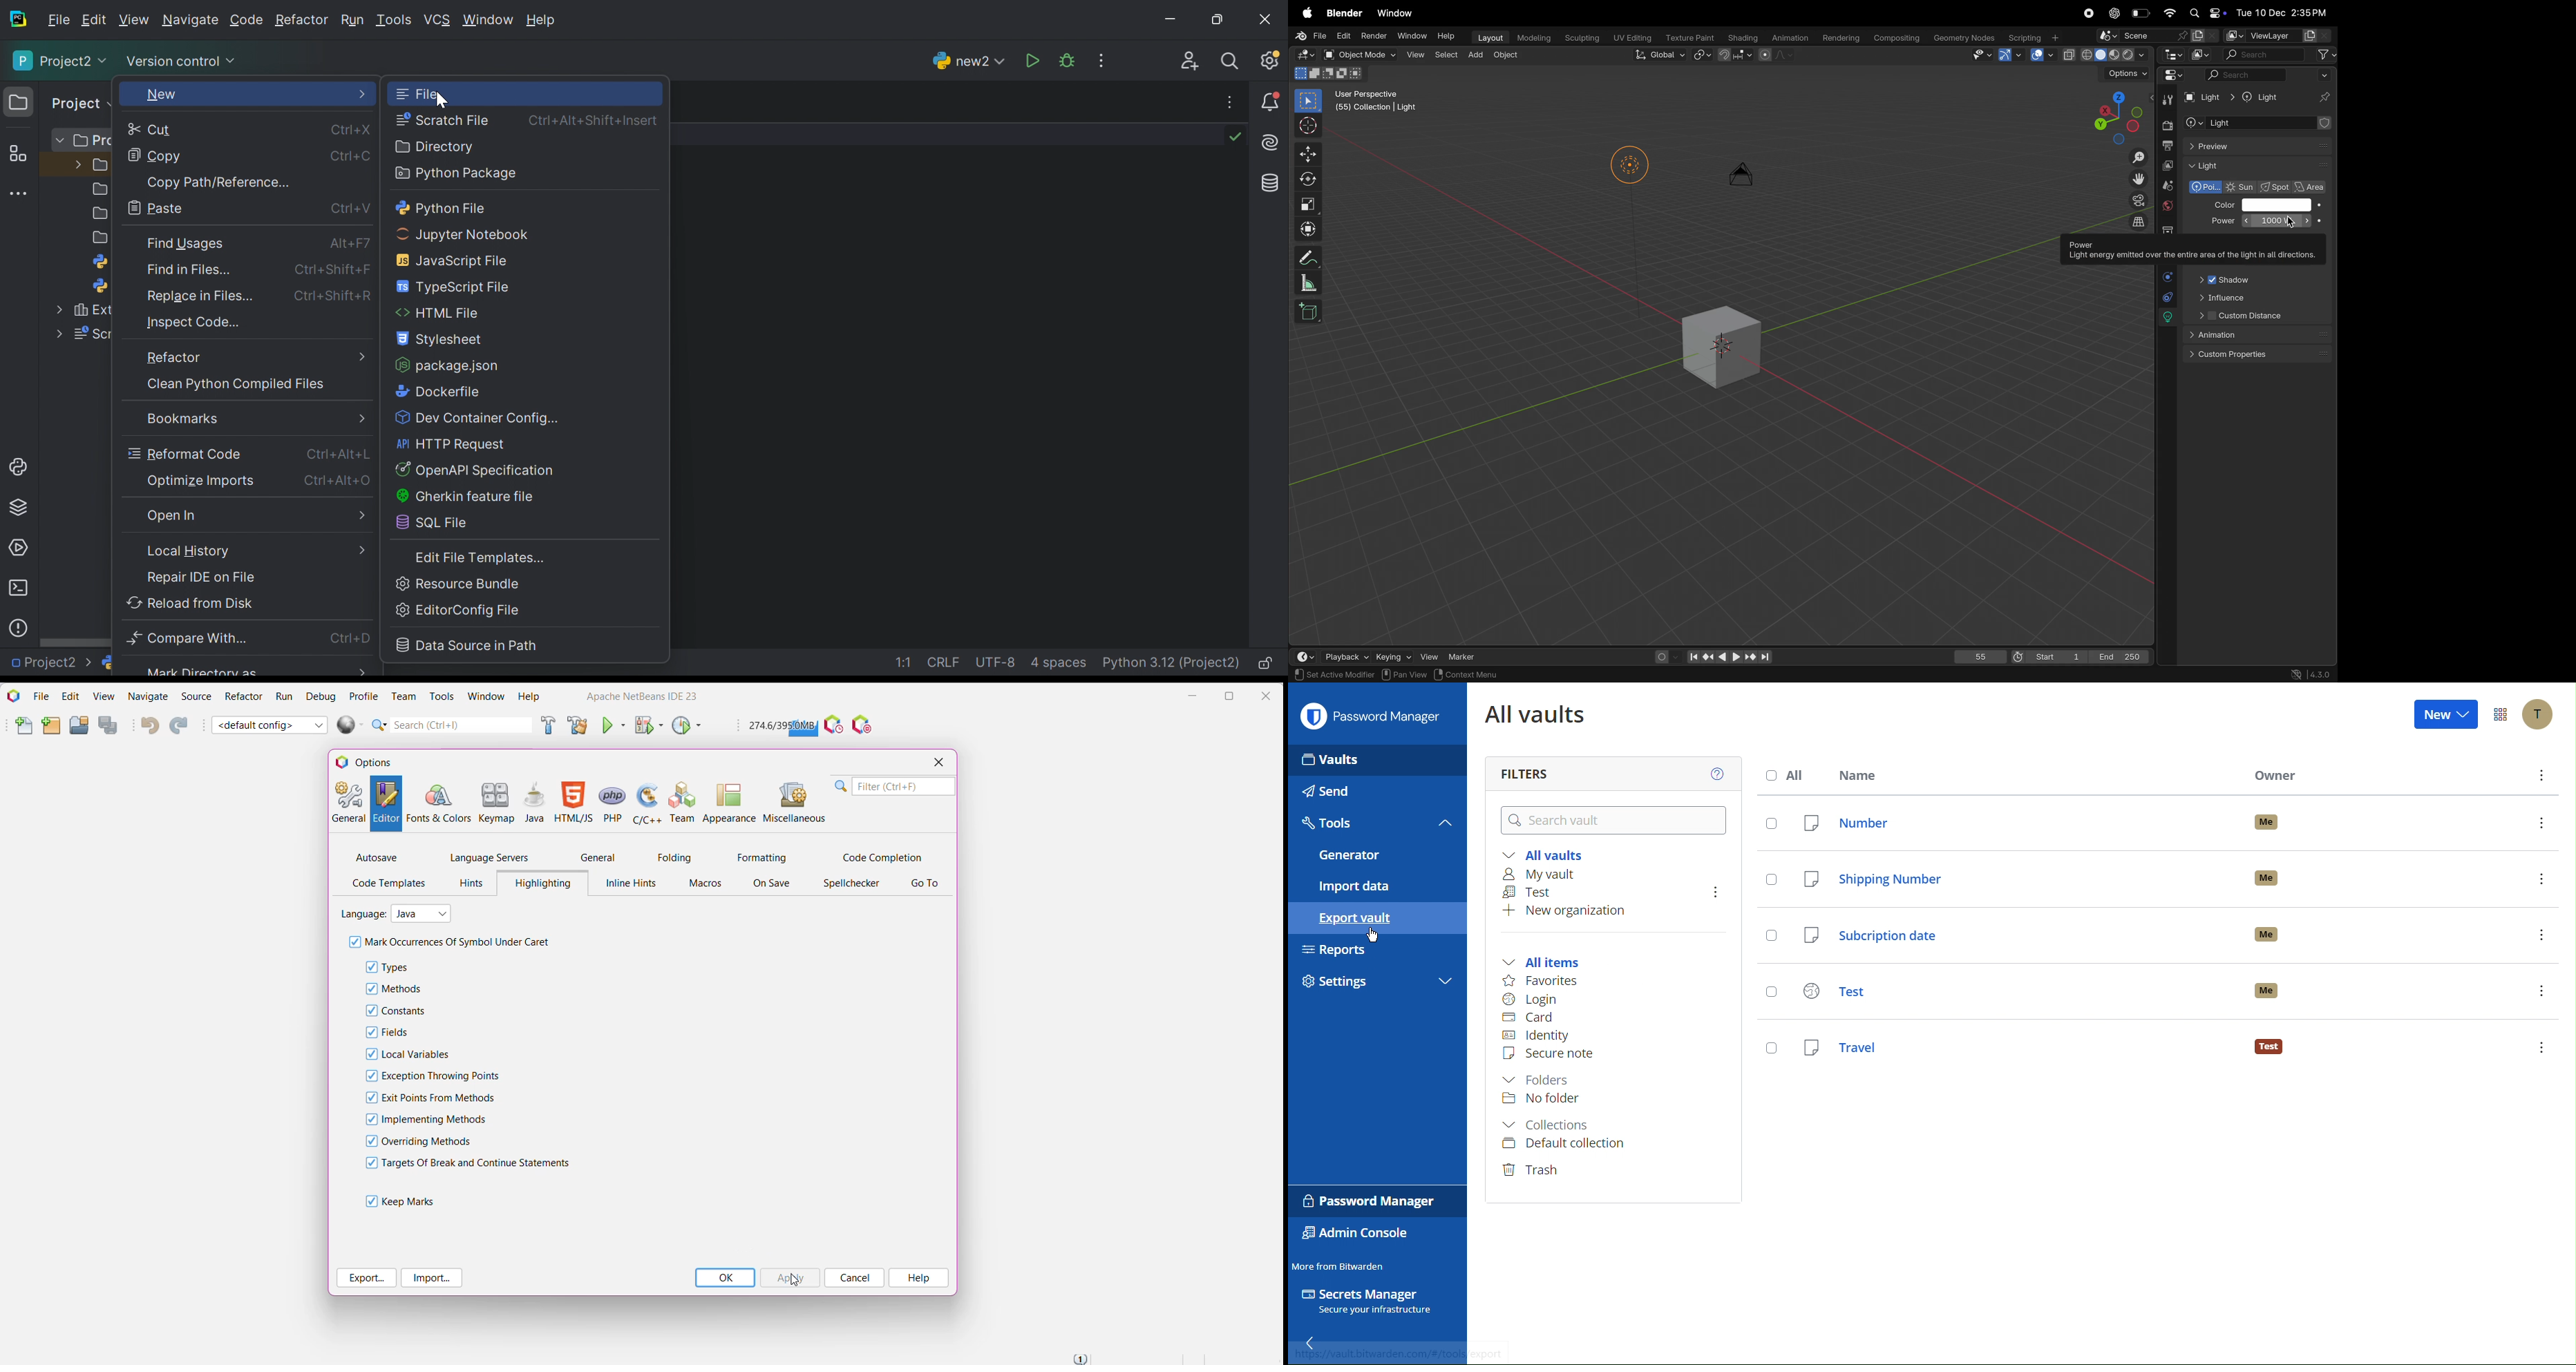 The image size is (2576, 1372). What do you see at coordinates (1463, 656) in the screenshot?
I see `marker` at bounding box center [1463, 656].